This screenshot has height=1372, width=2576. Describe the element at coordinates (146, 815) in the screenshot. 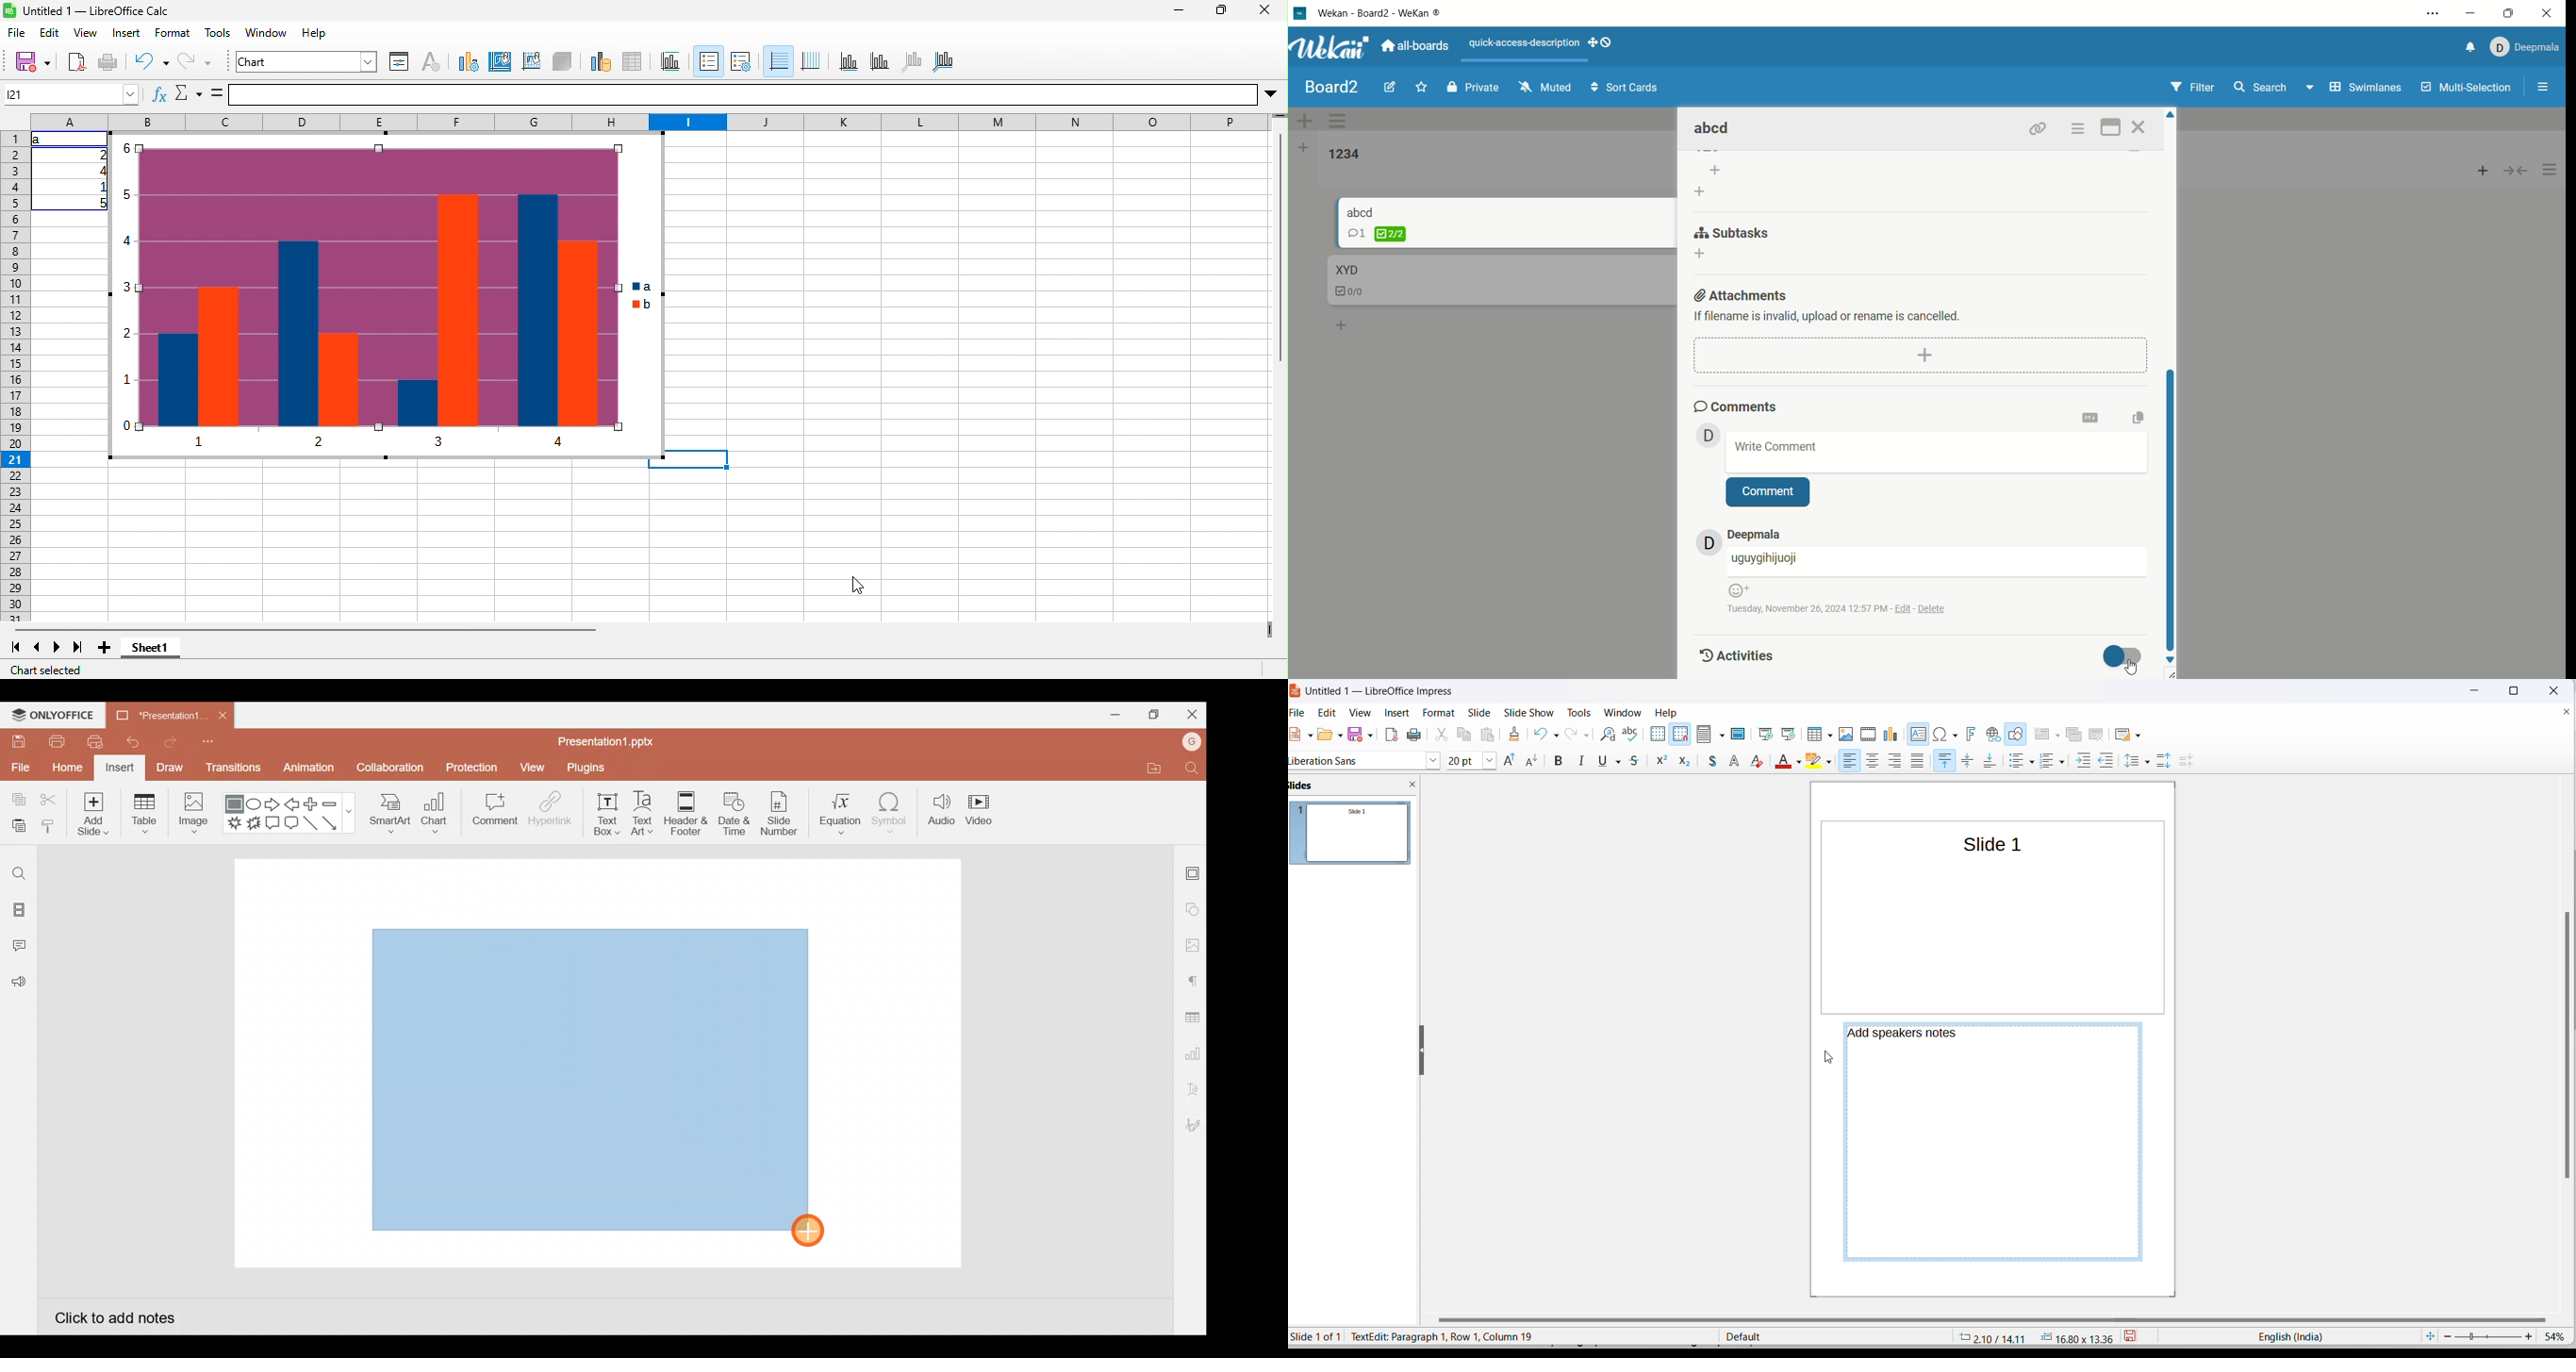

I see `Table` at that location.